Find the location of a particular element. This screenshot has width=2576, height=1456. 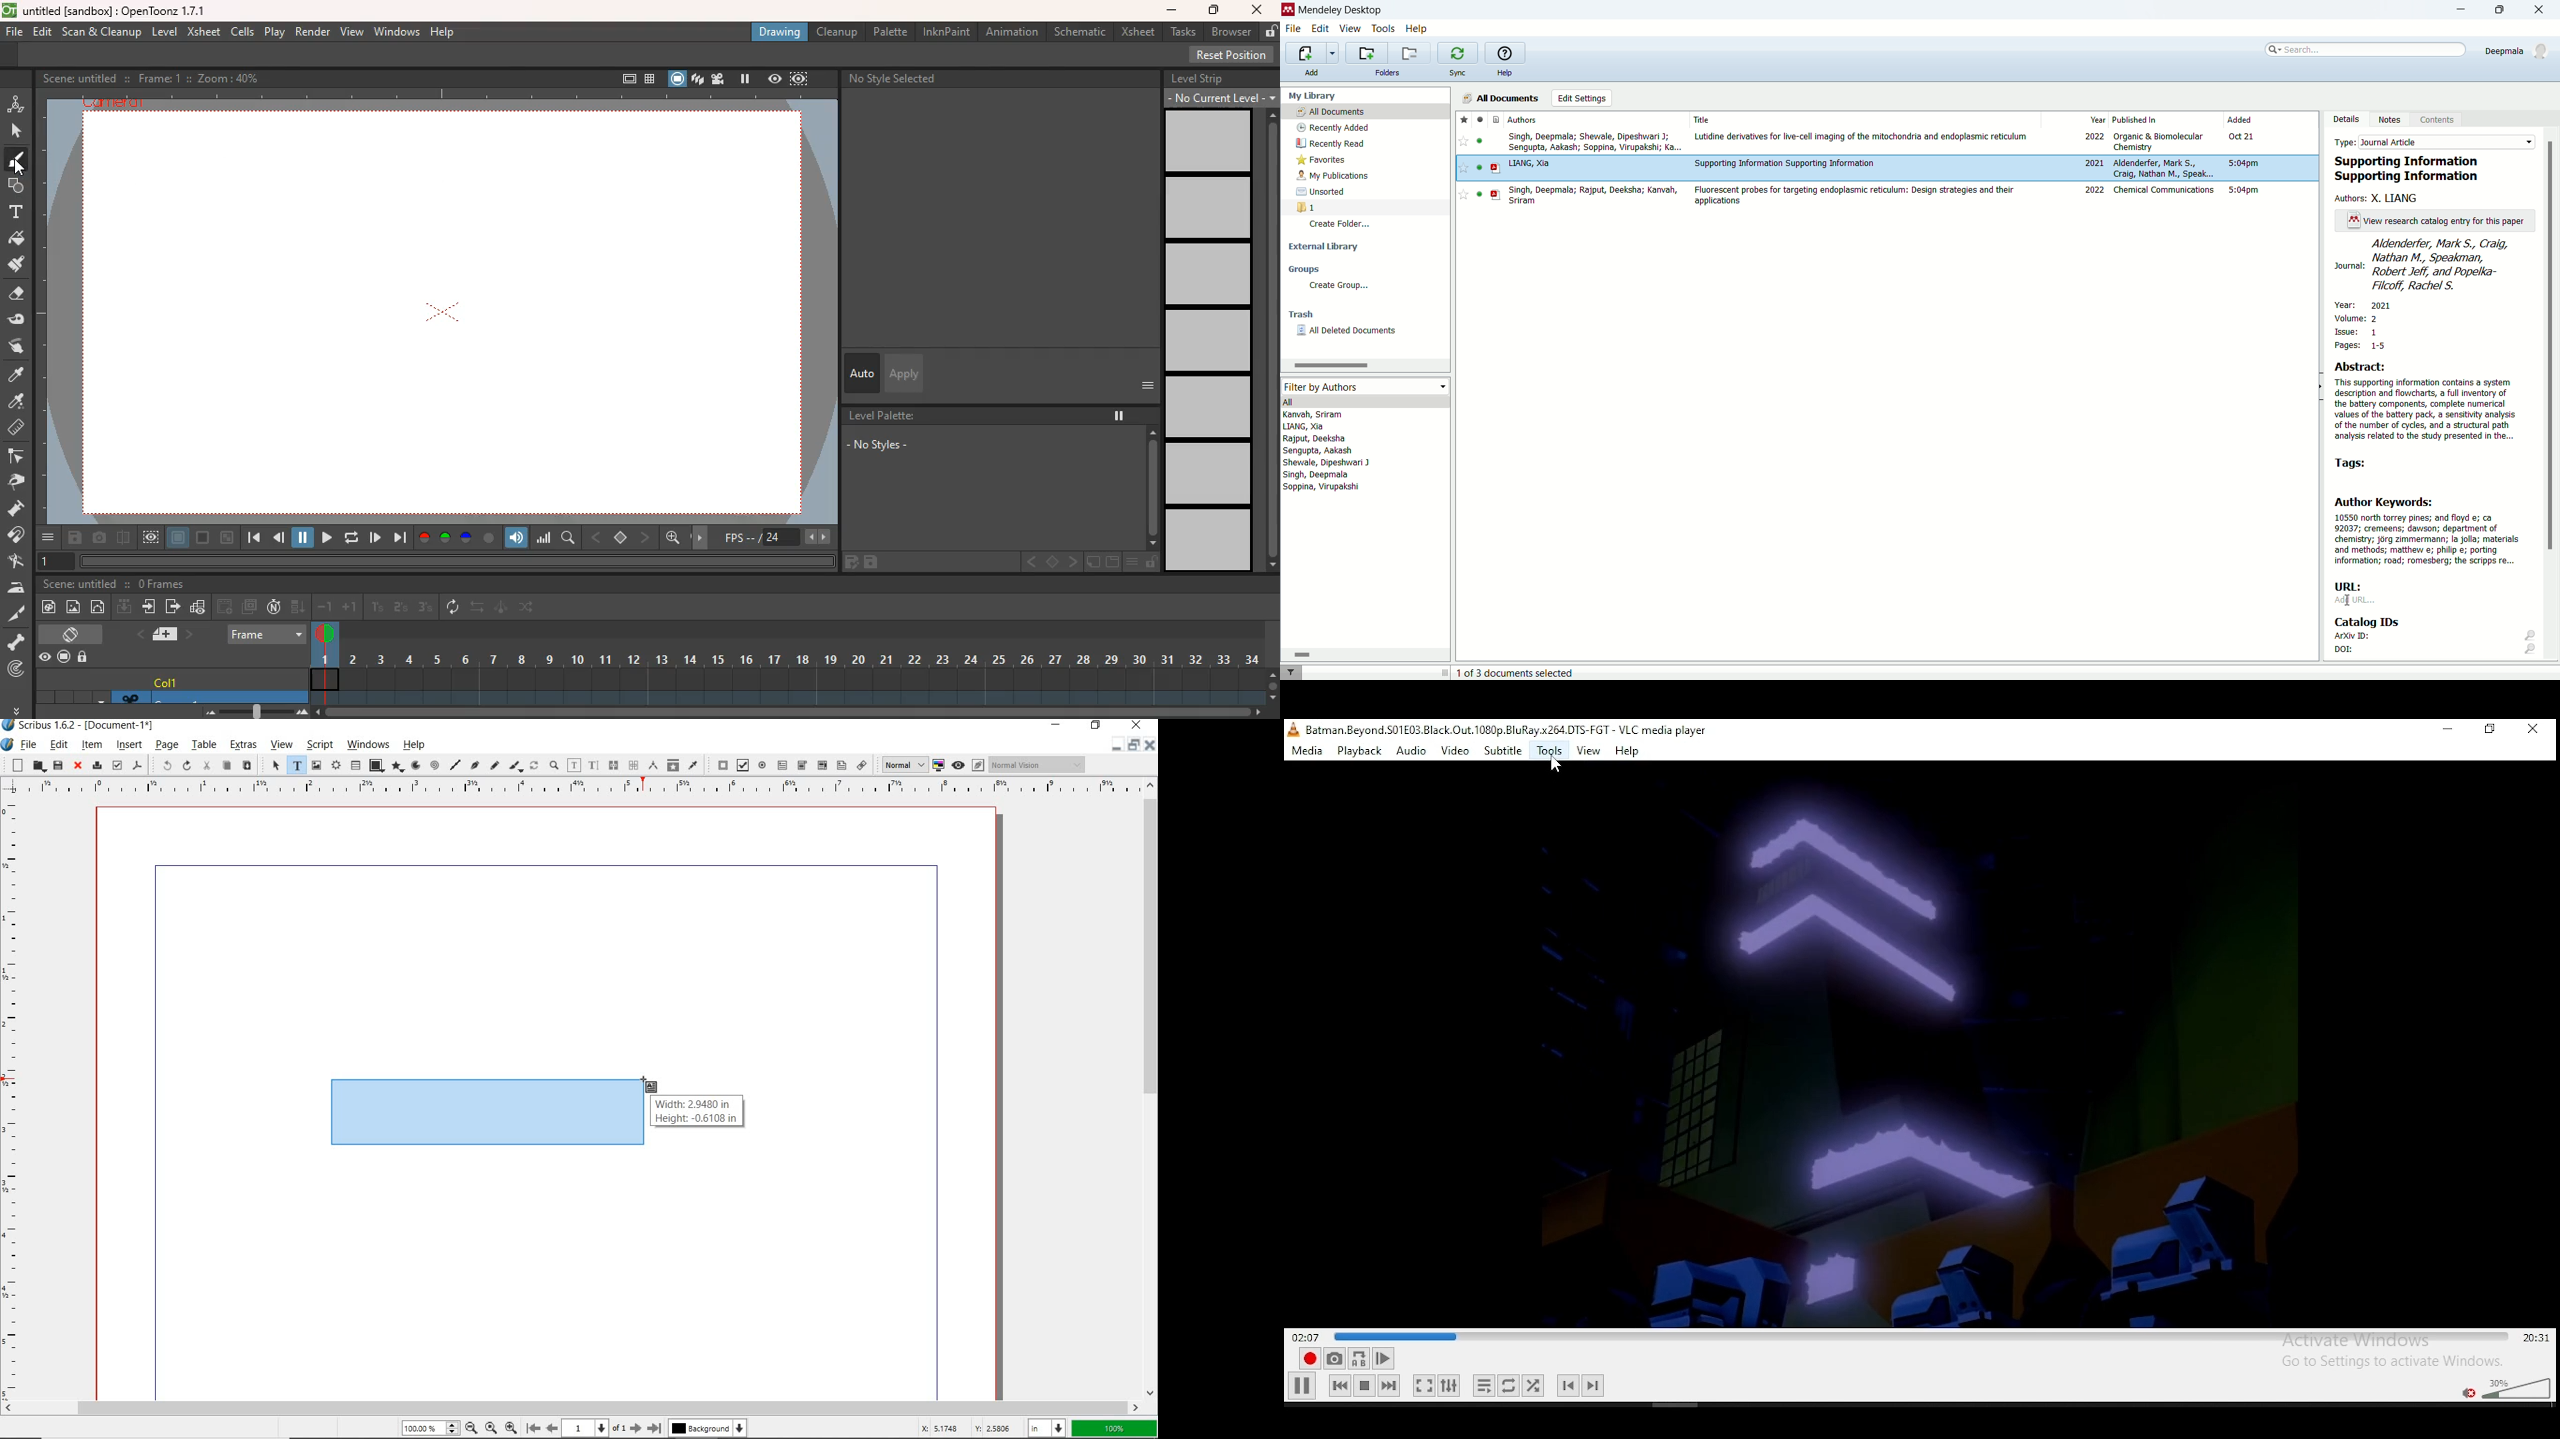

file name is located at coordinates (1507, 729).